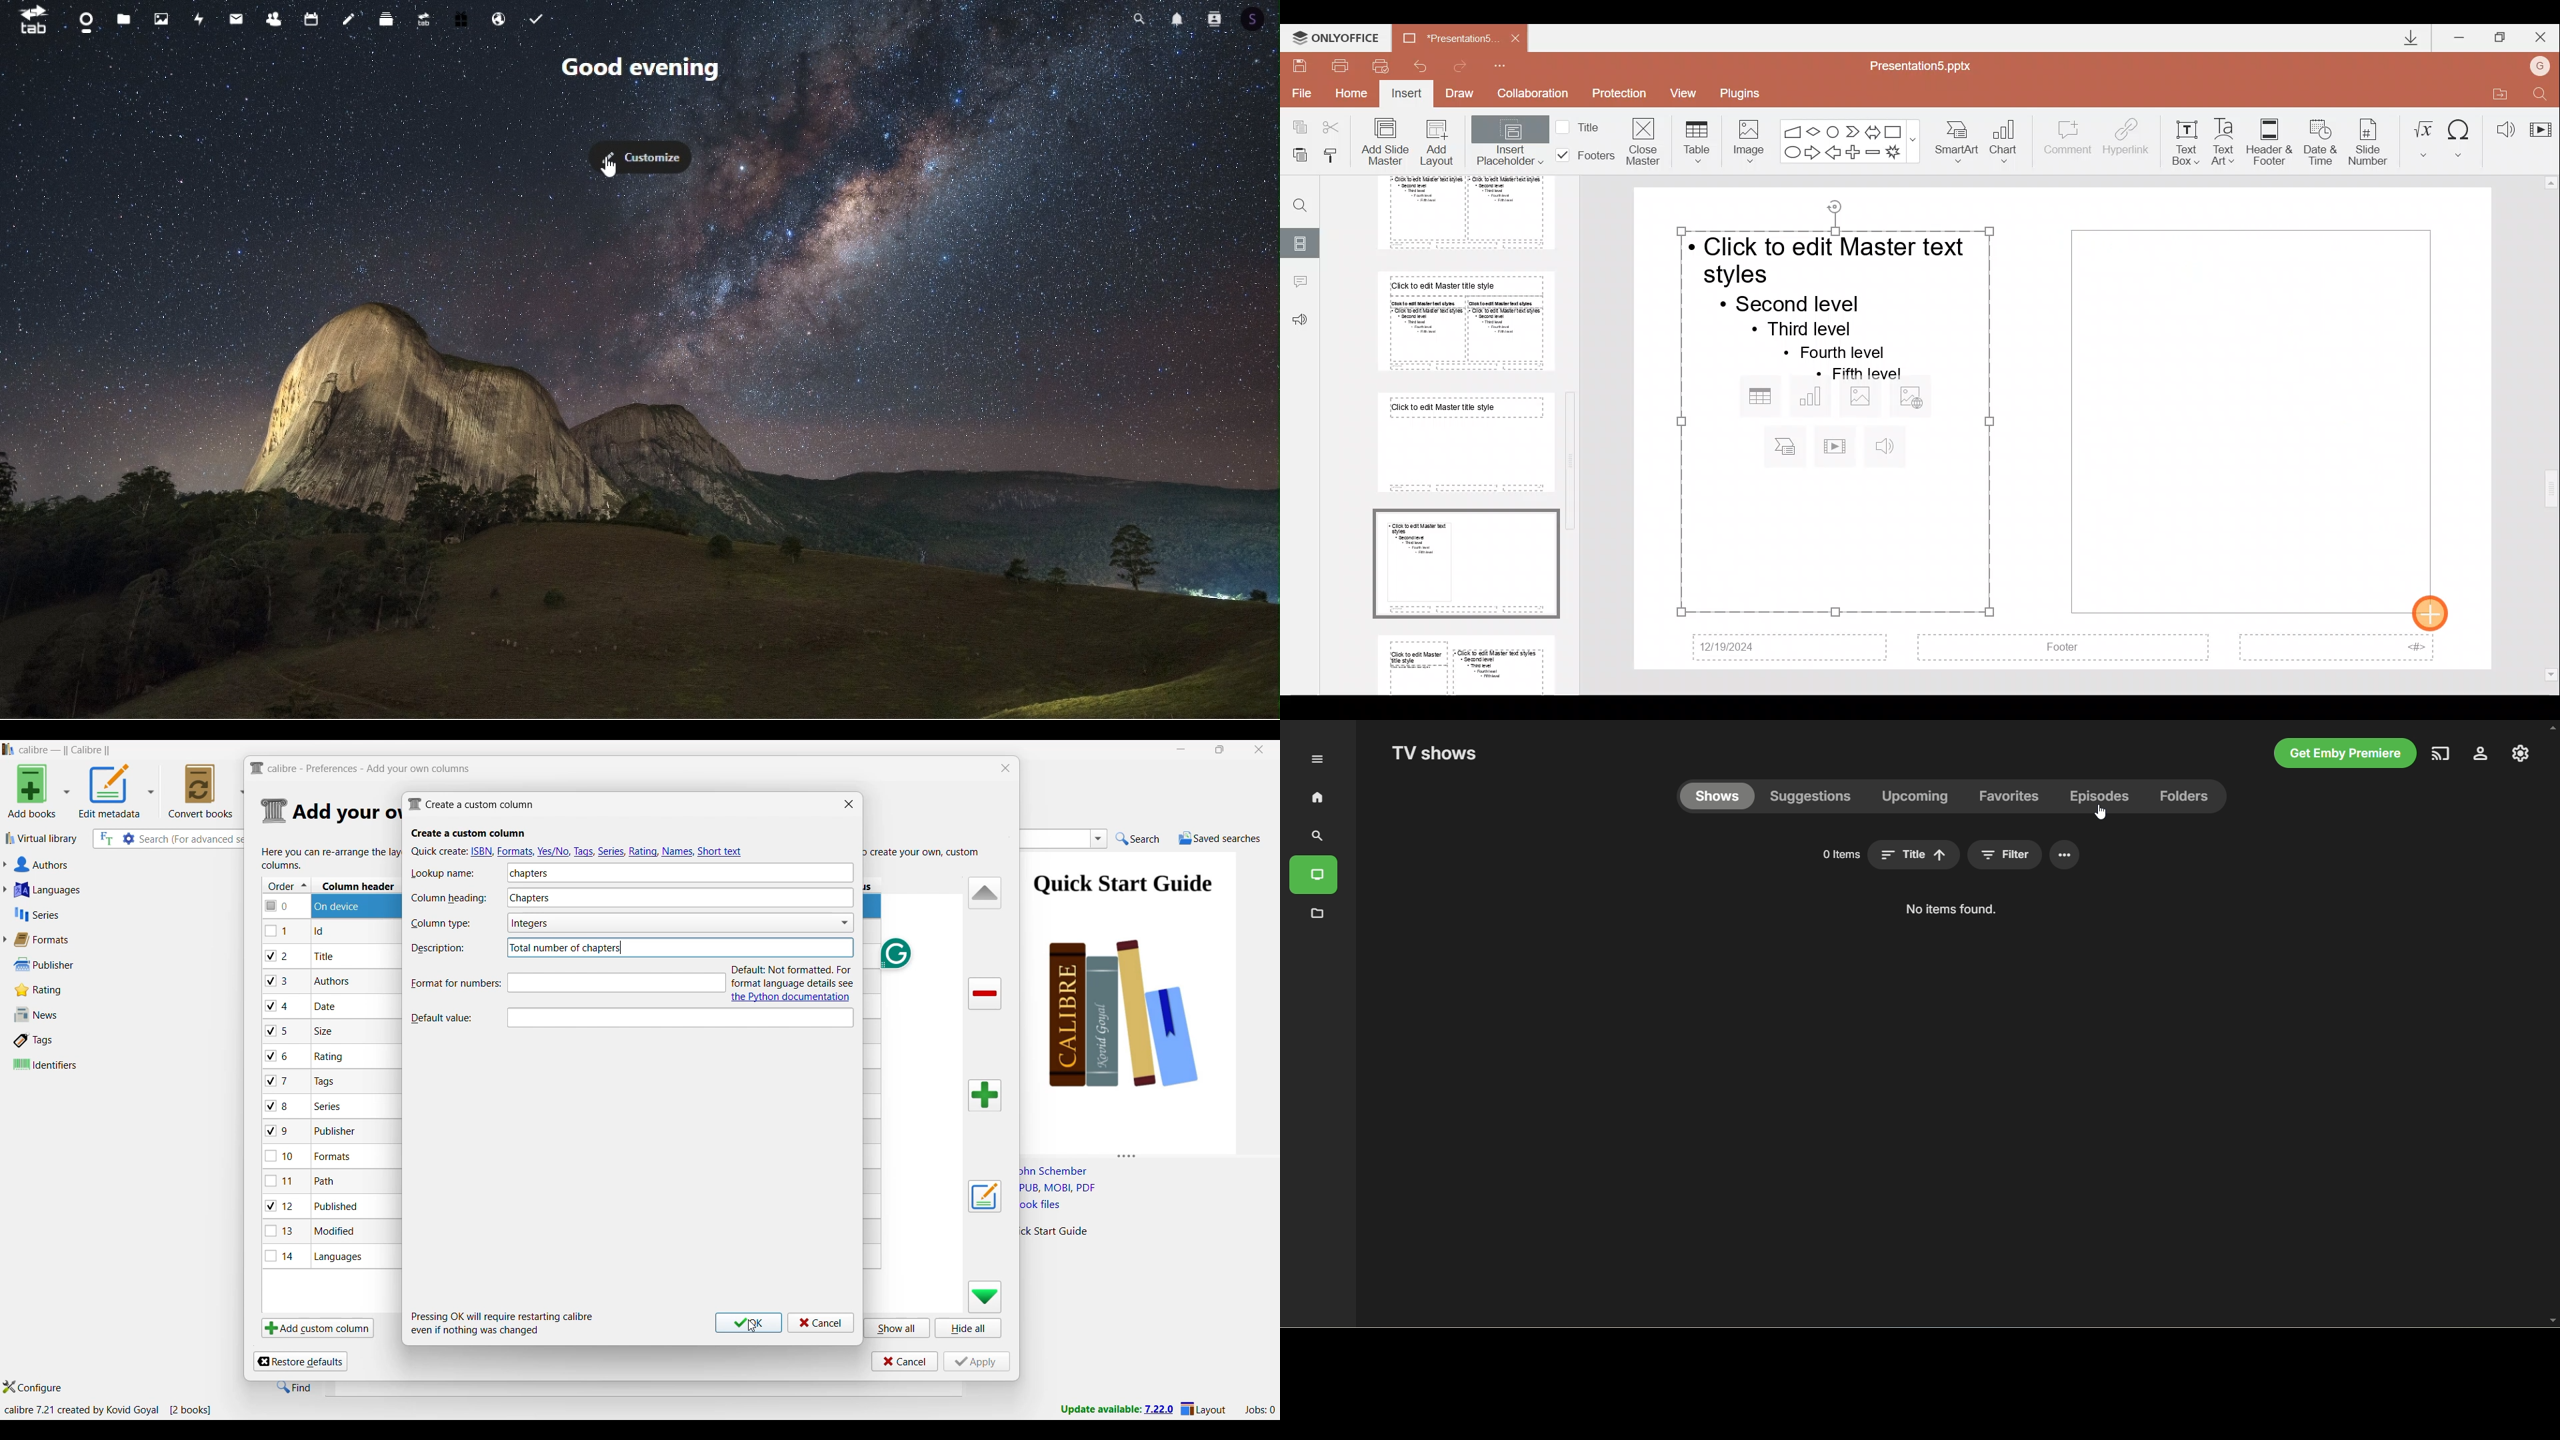 Image resolution: width=2576 pixels, height=1456 pixels. I want to click on checkbox - 1, so click(278, 931).